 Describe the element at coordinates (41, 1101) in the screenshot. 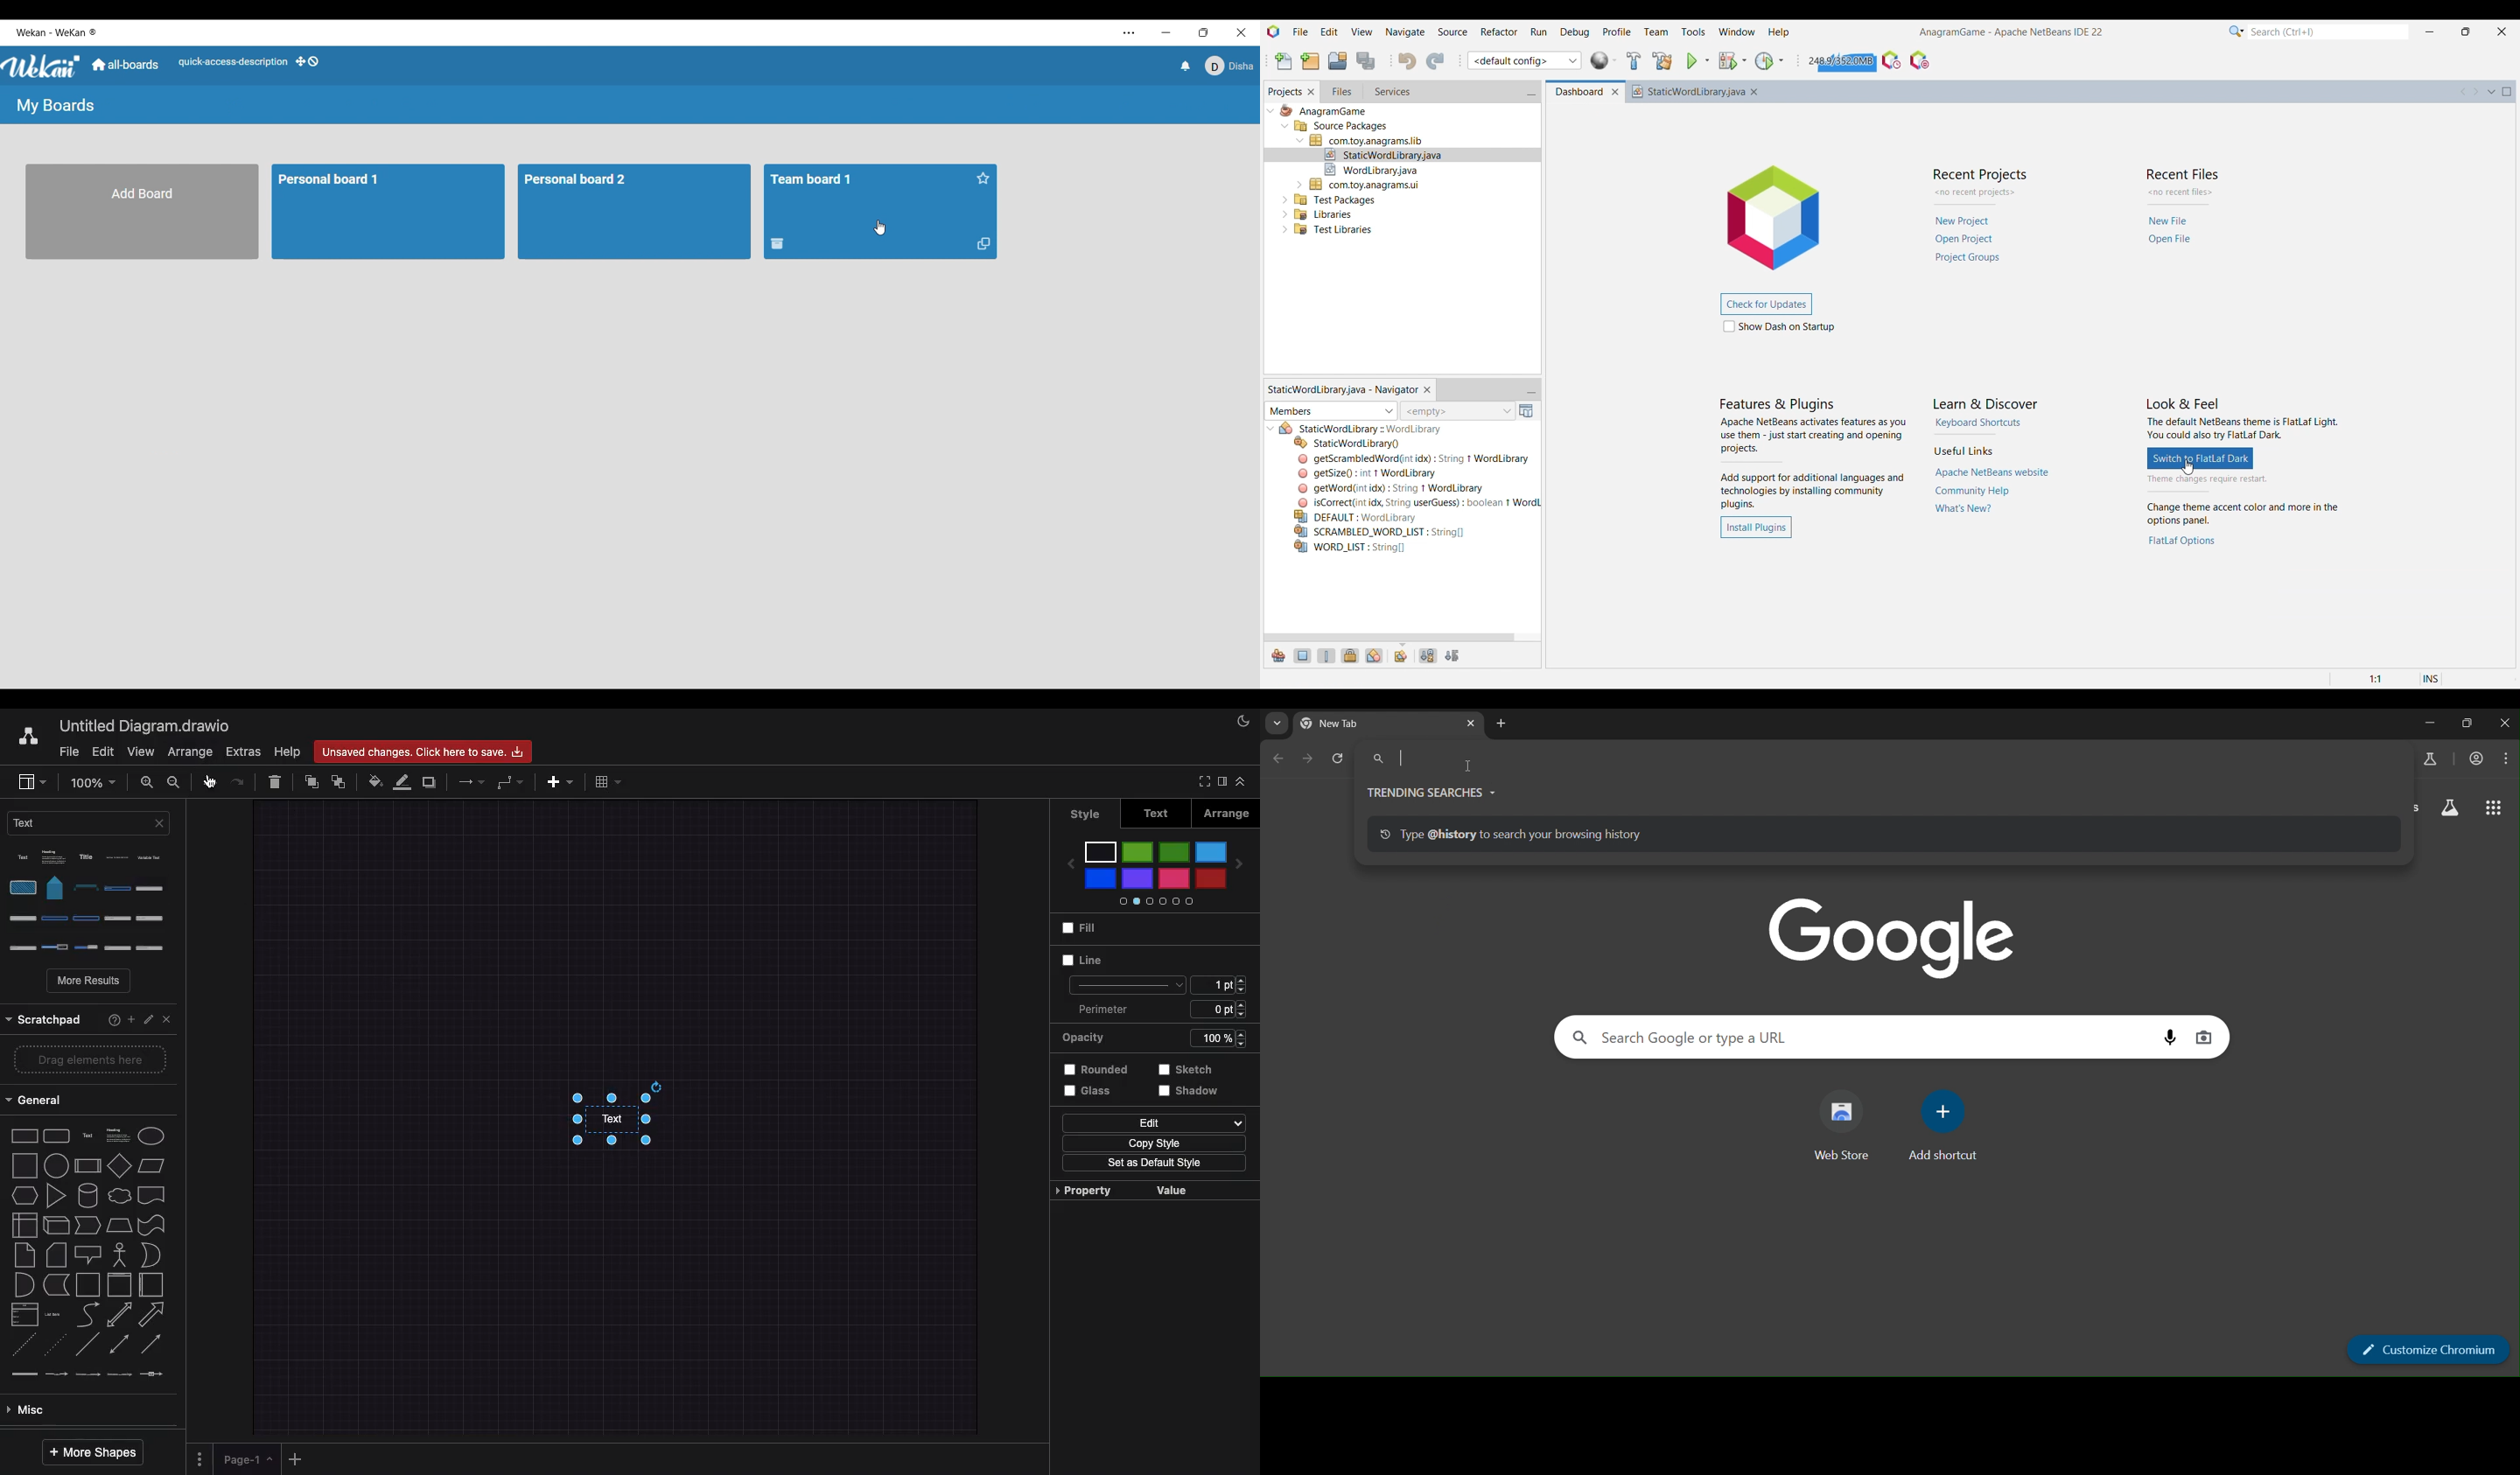

I see `General` at that location.